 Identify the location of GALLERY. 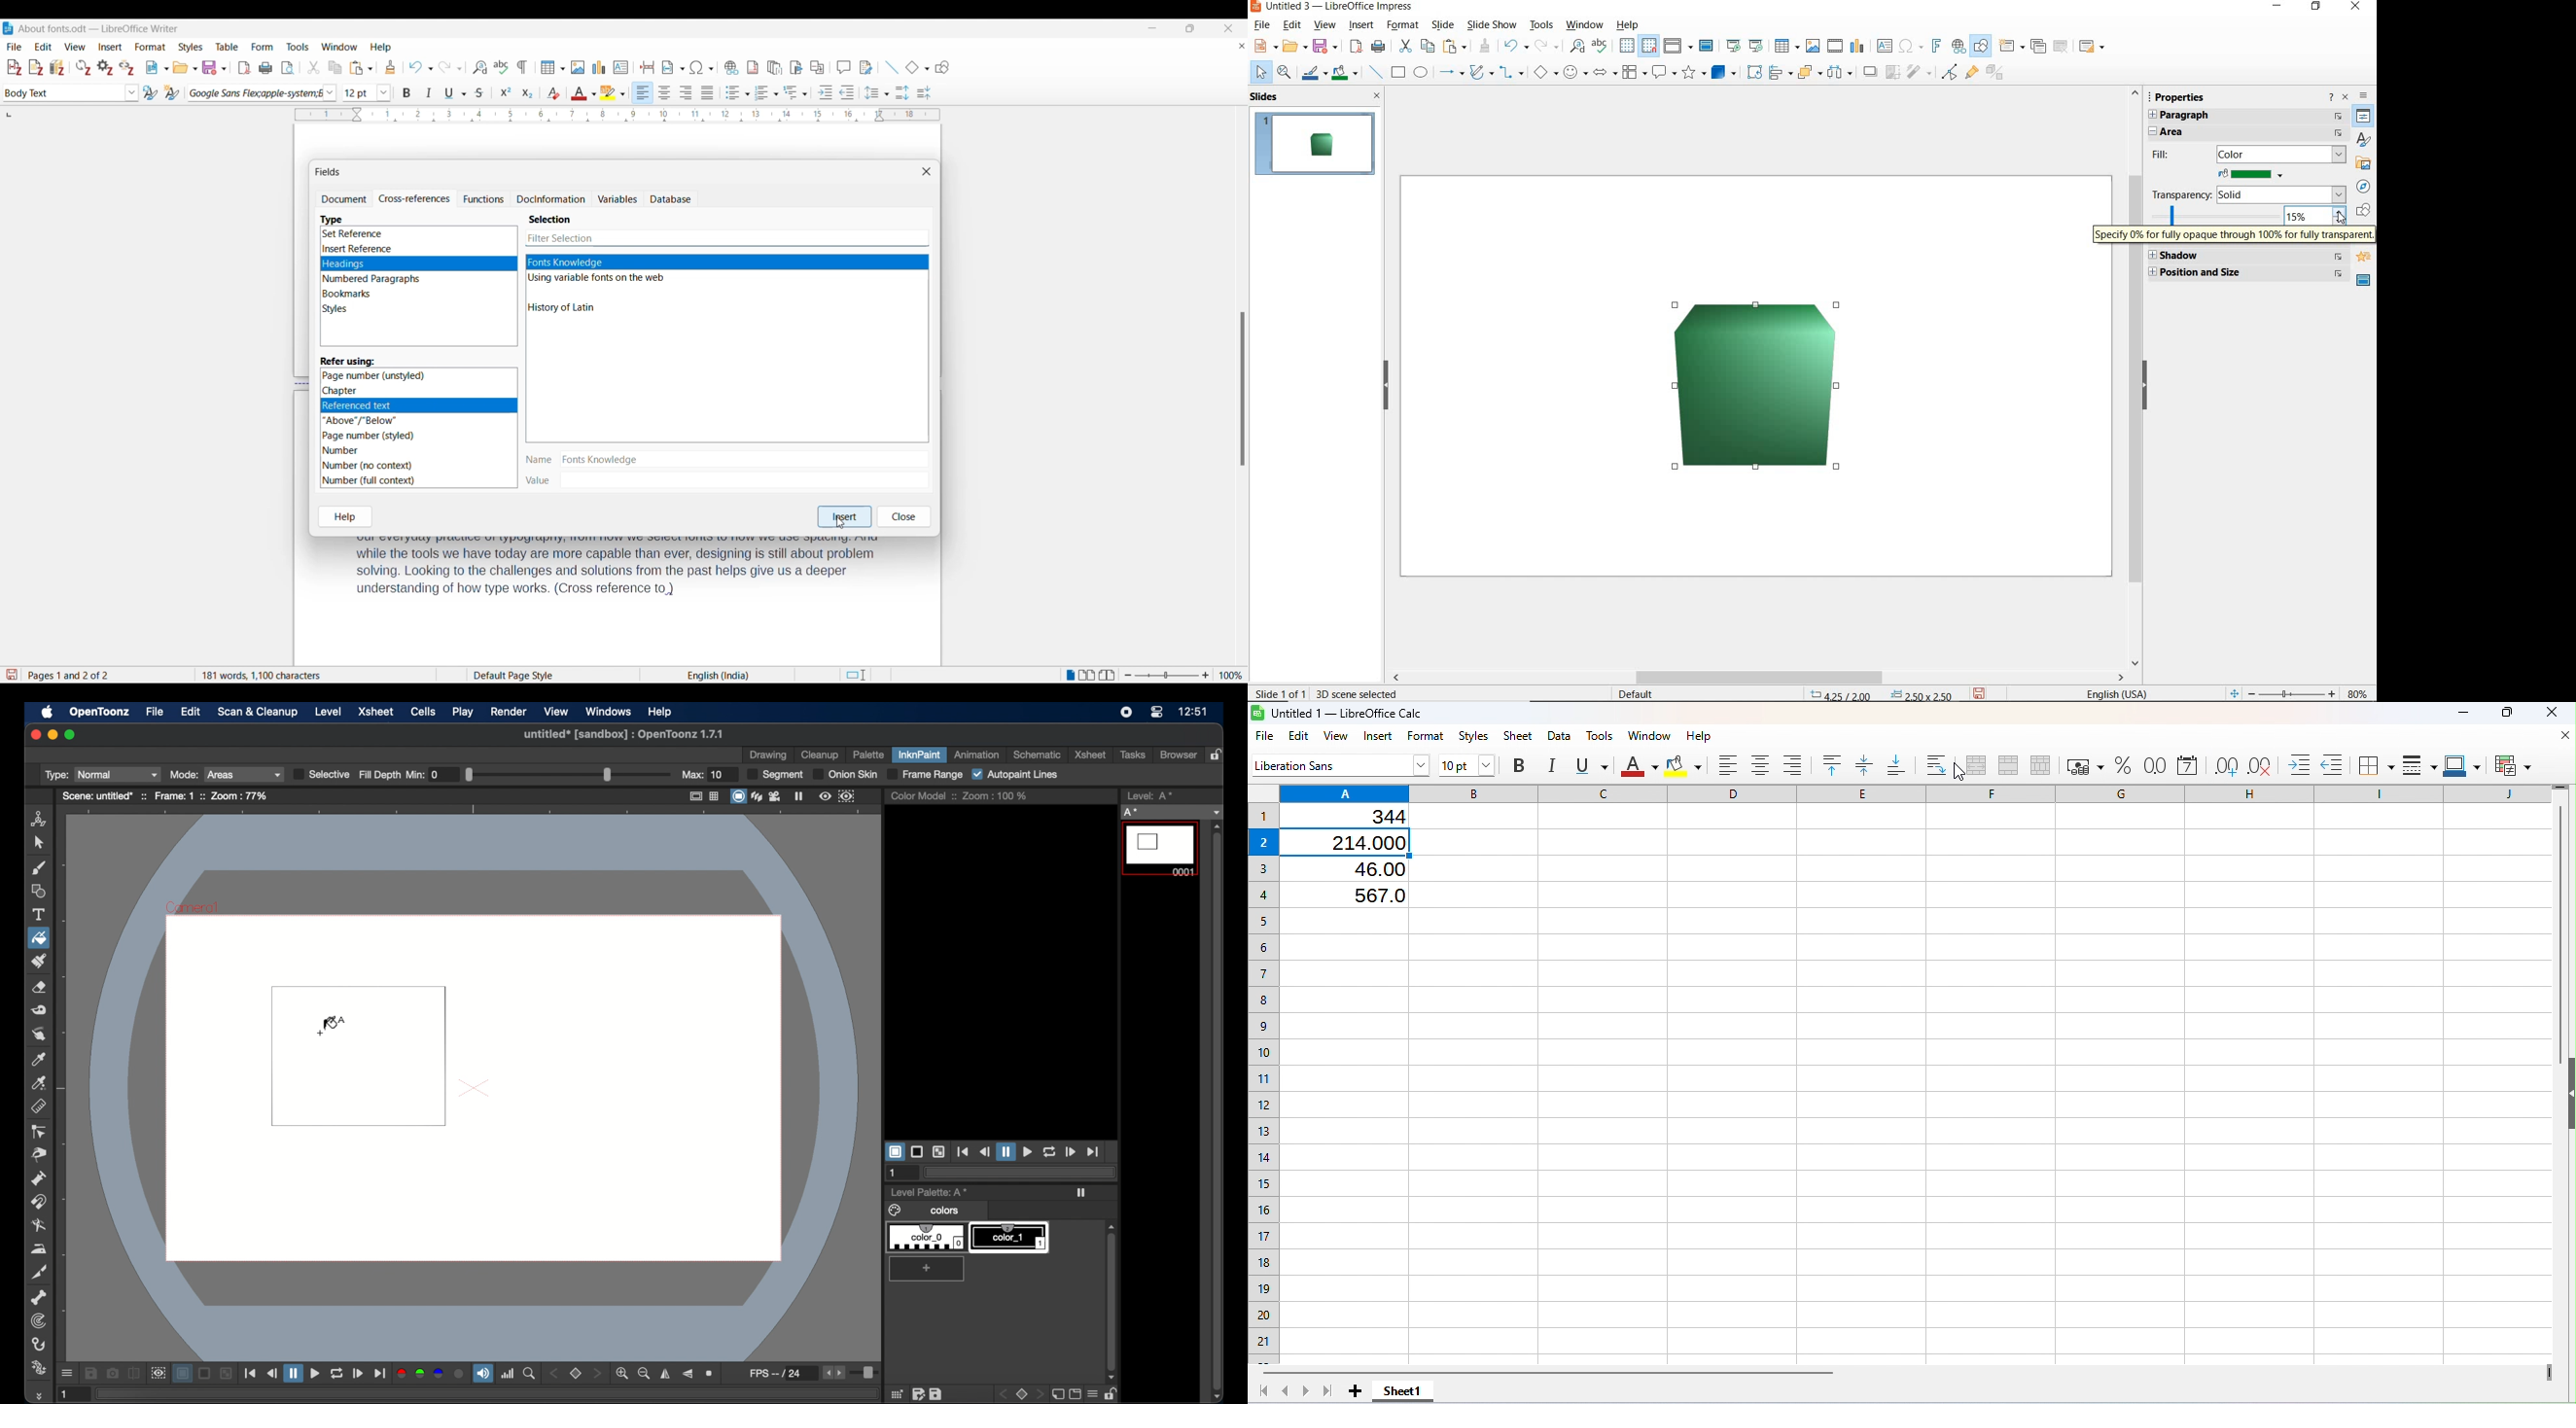
(2363, 165).